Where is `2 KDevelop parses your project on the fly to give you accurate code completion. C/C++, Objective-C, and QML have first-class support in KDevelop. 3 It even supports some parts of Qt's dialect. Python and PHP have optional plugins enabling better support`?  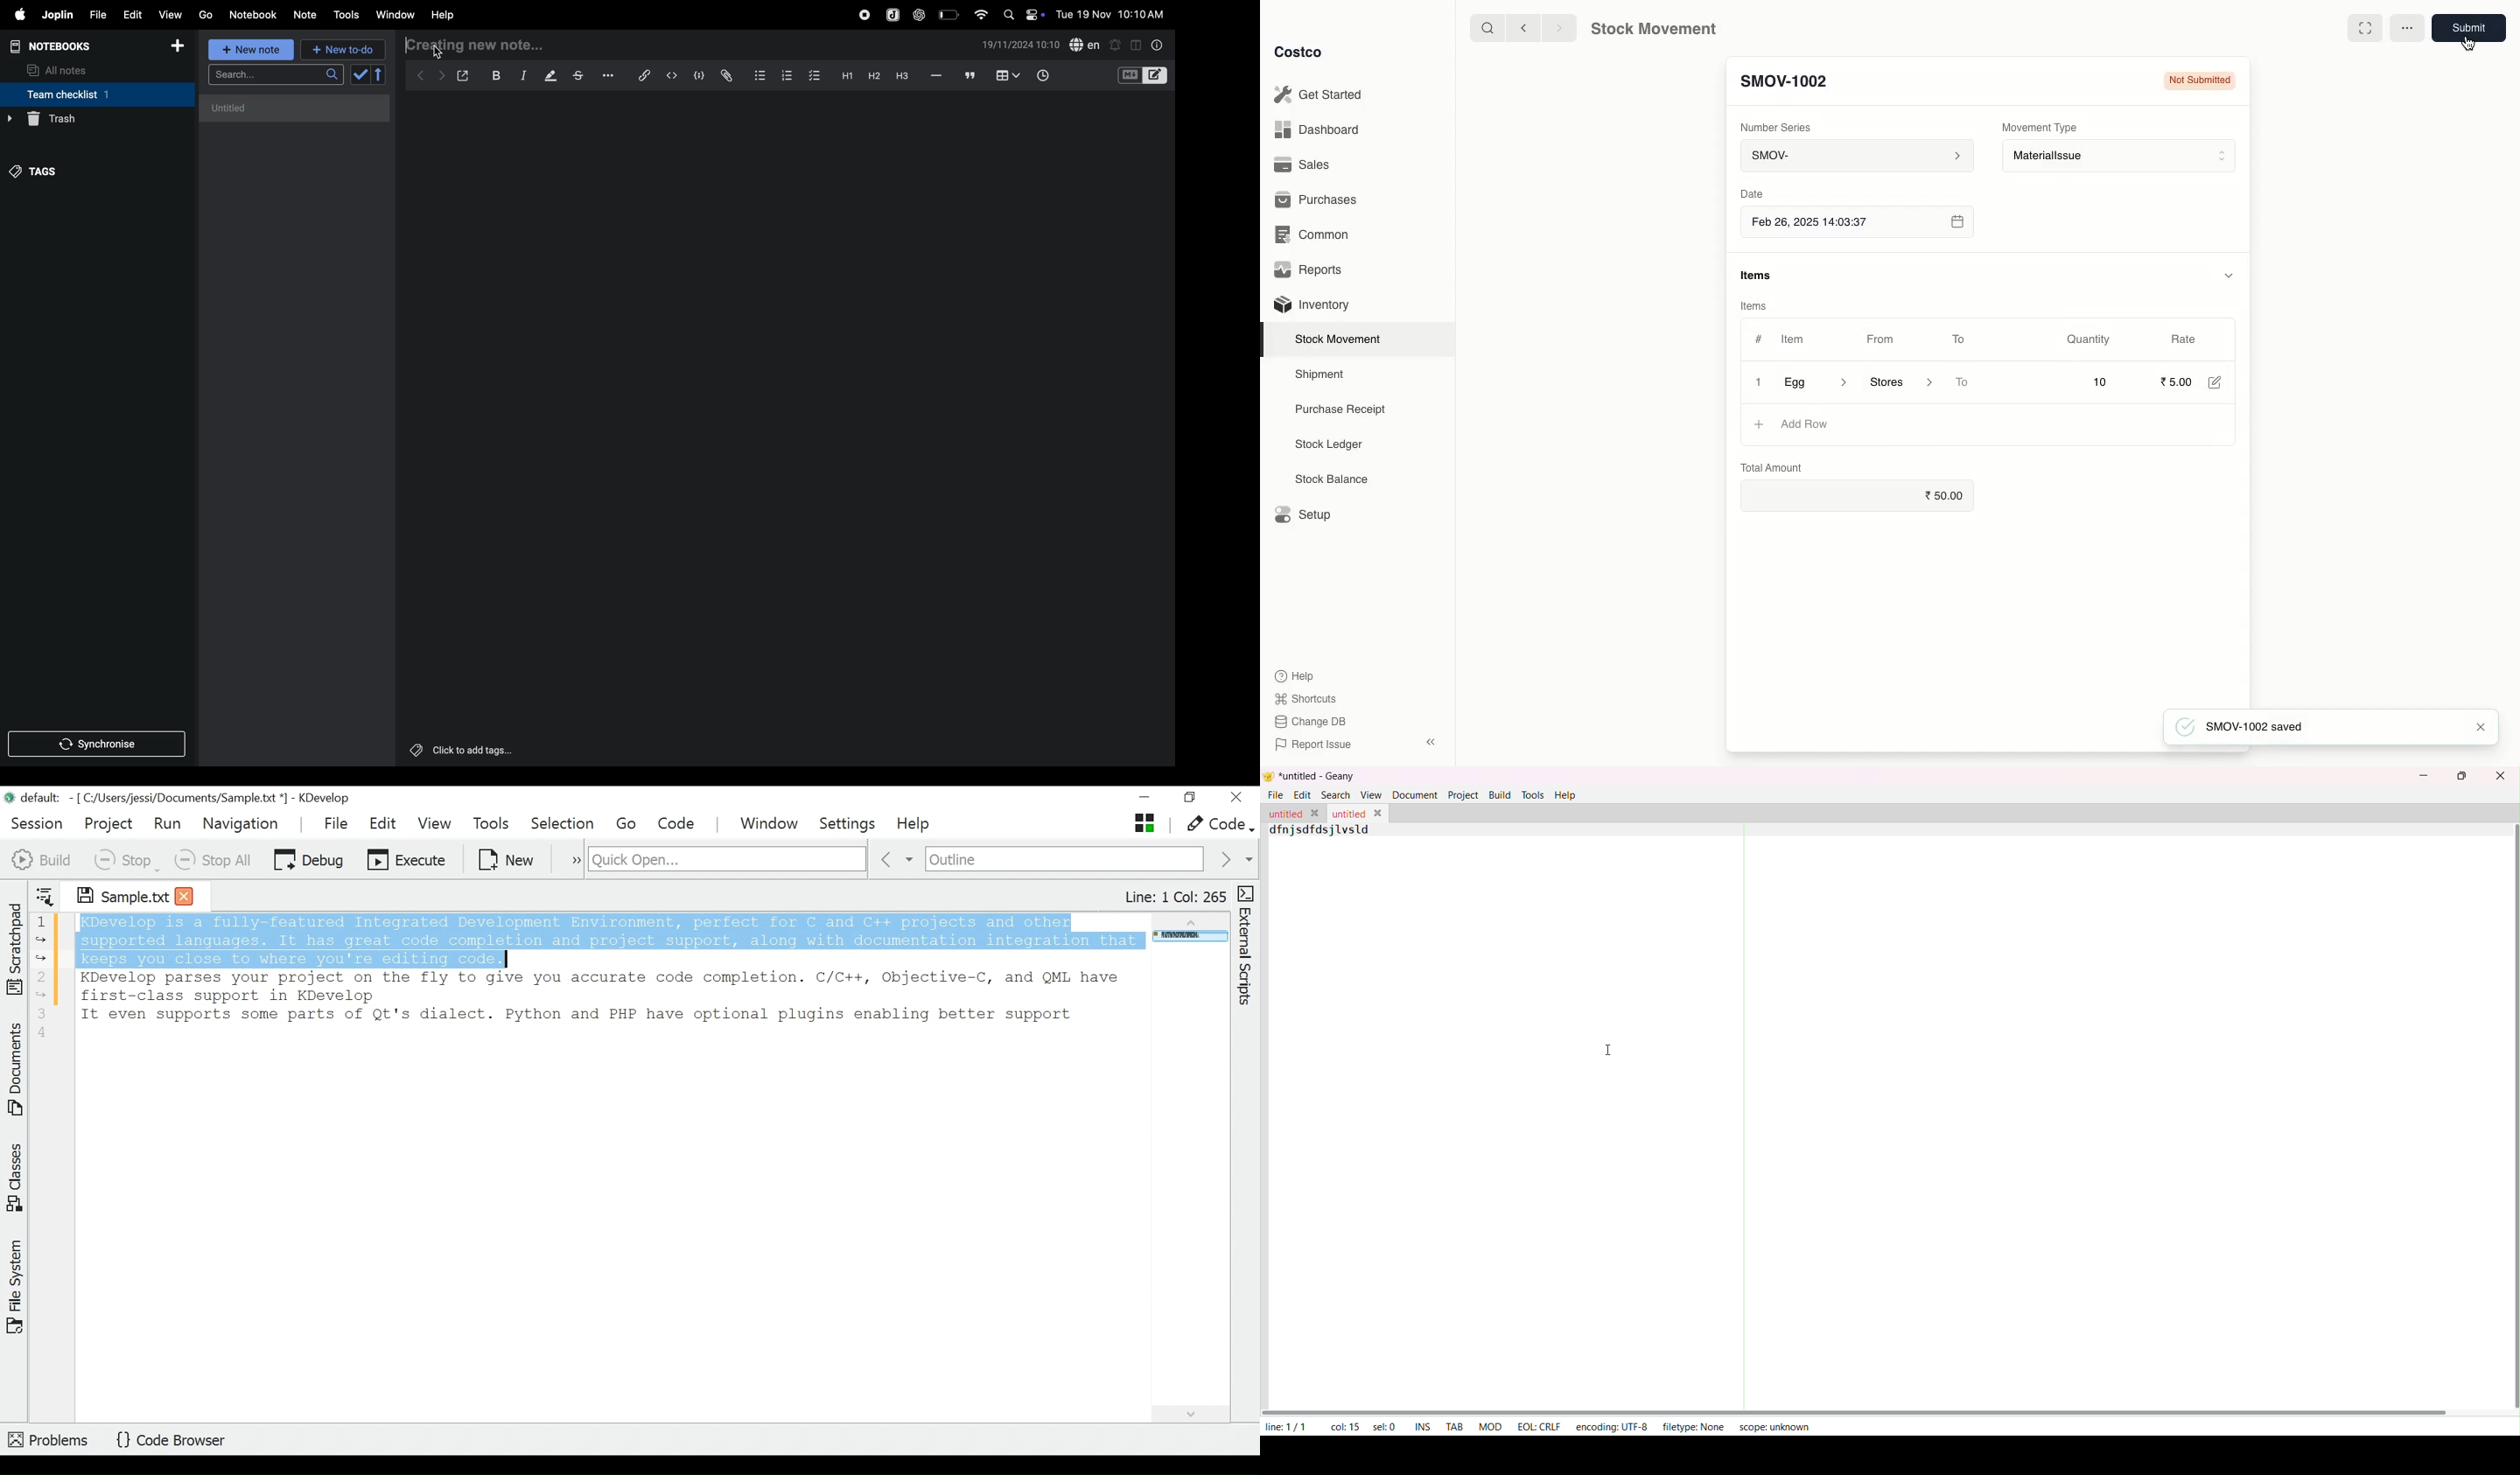 2 KDevelop parses your project on the fly to give you accurate code completion. C/C++, Objective-C, and QML have first-class support in KDevelop. 3 It even supports some parts of Qt's dialect. Python and PHP have optional plugins enabling better support is located at coordinates (580, 1012).